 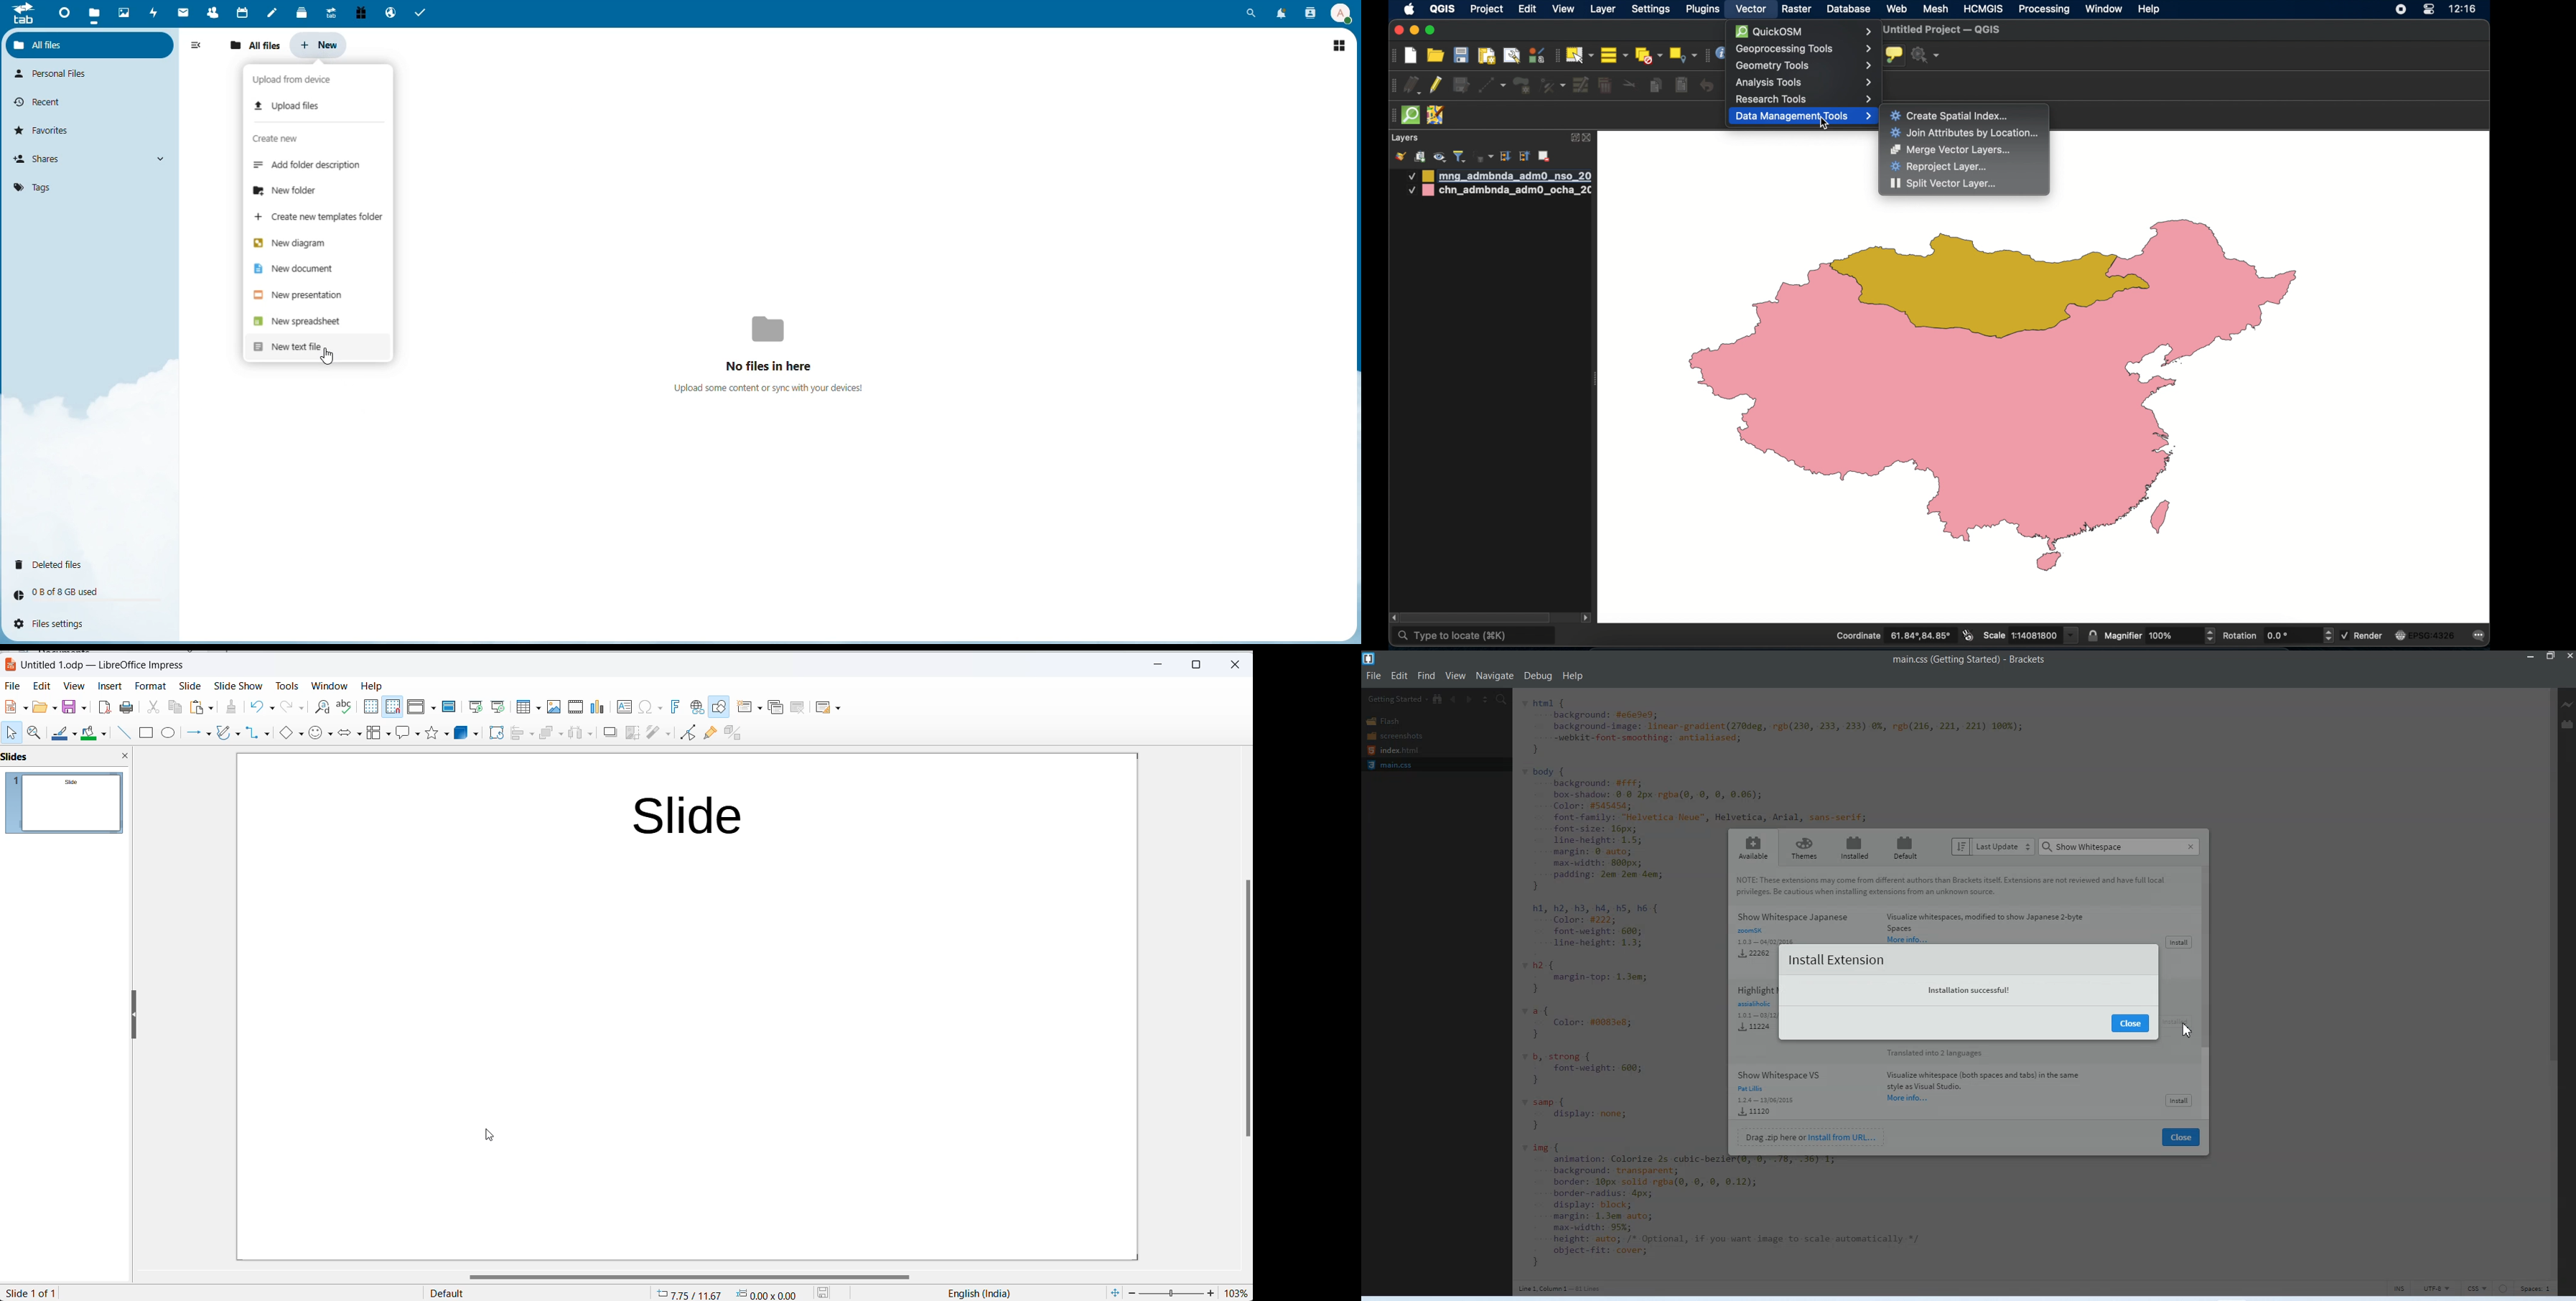 What do you see at coordinates (298, 322) in the screenshot?
I see `spreedsheet` at bounding box center [298, 322].